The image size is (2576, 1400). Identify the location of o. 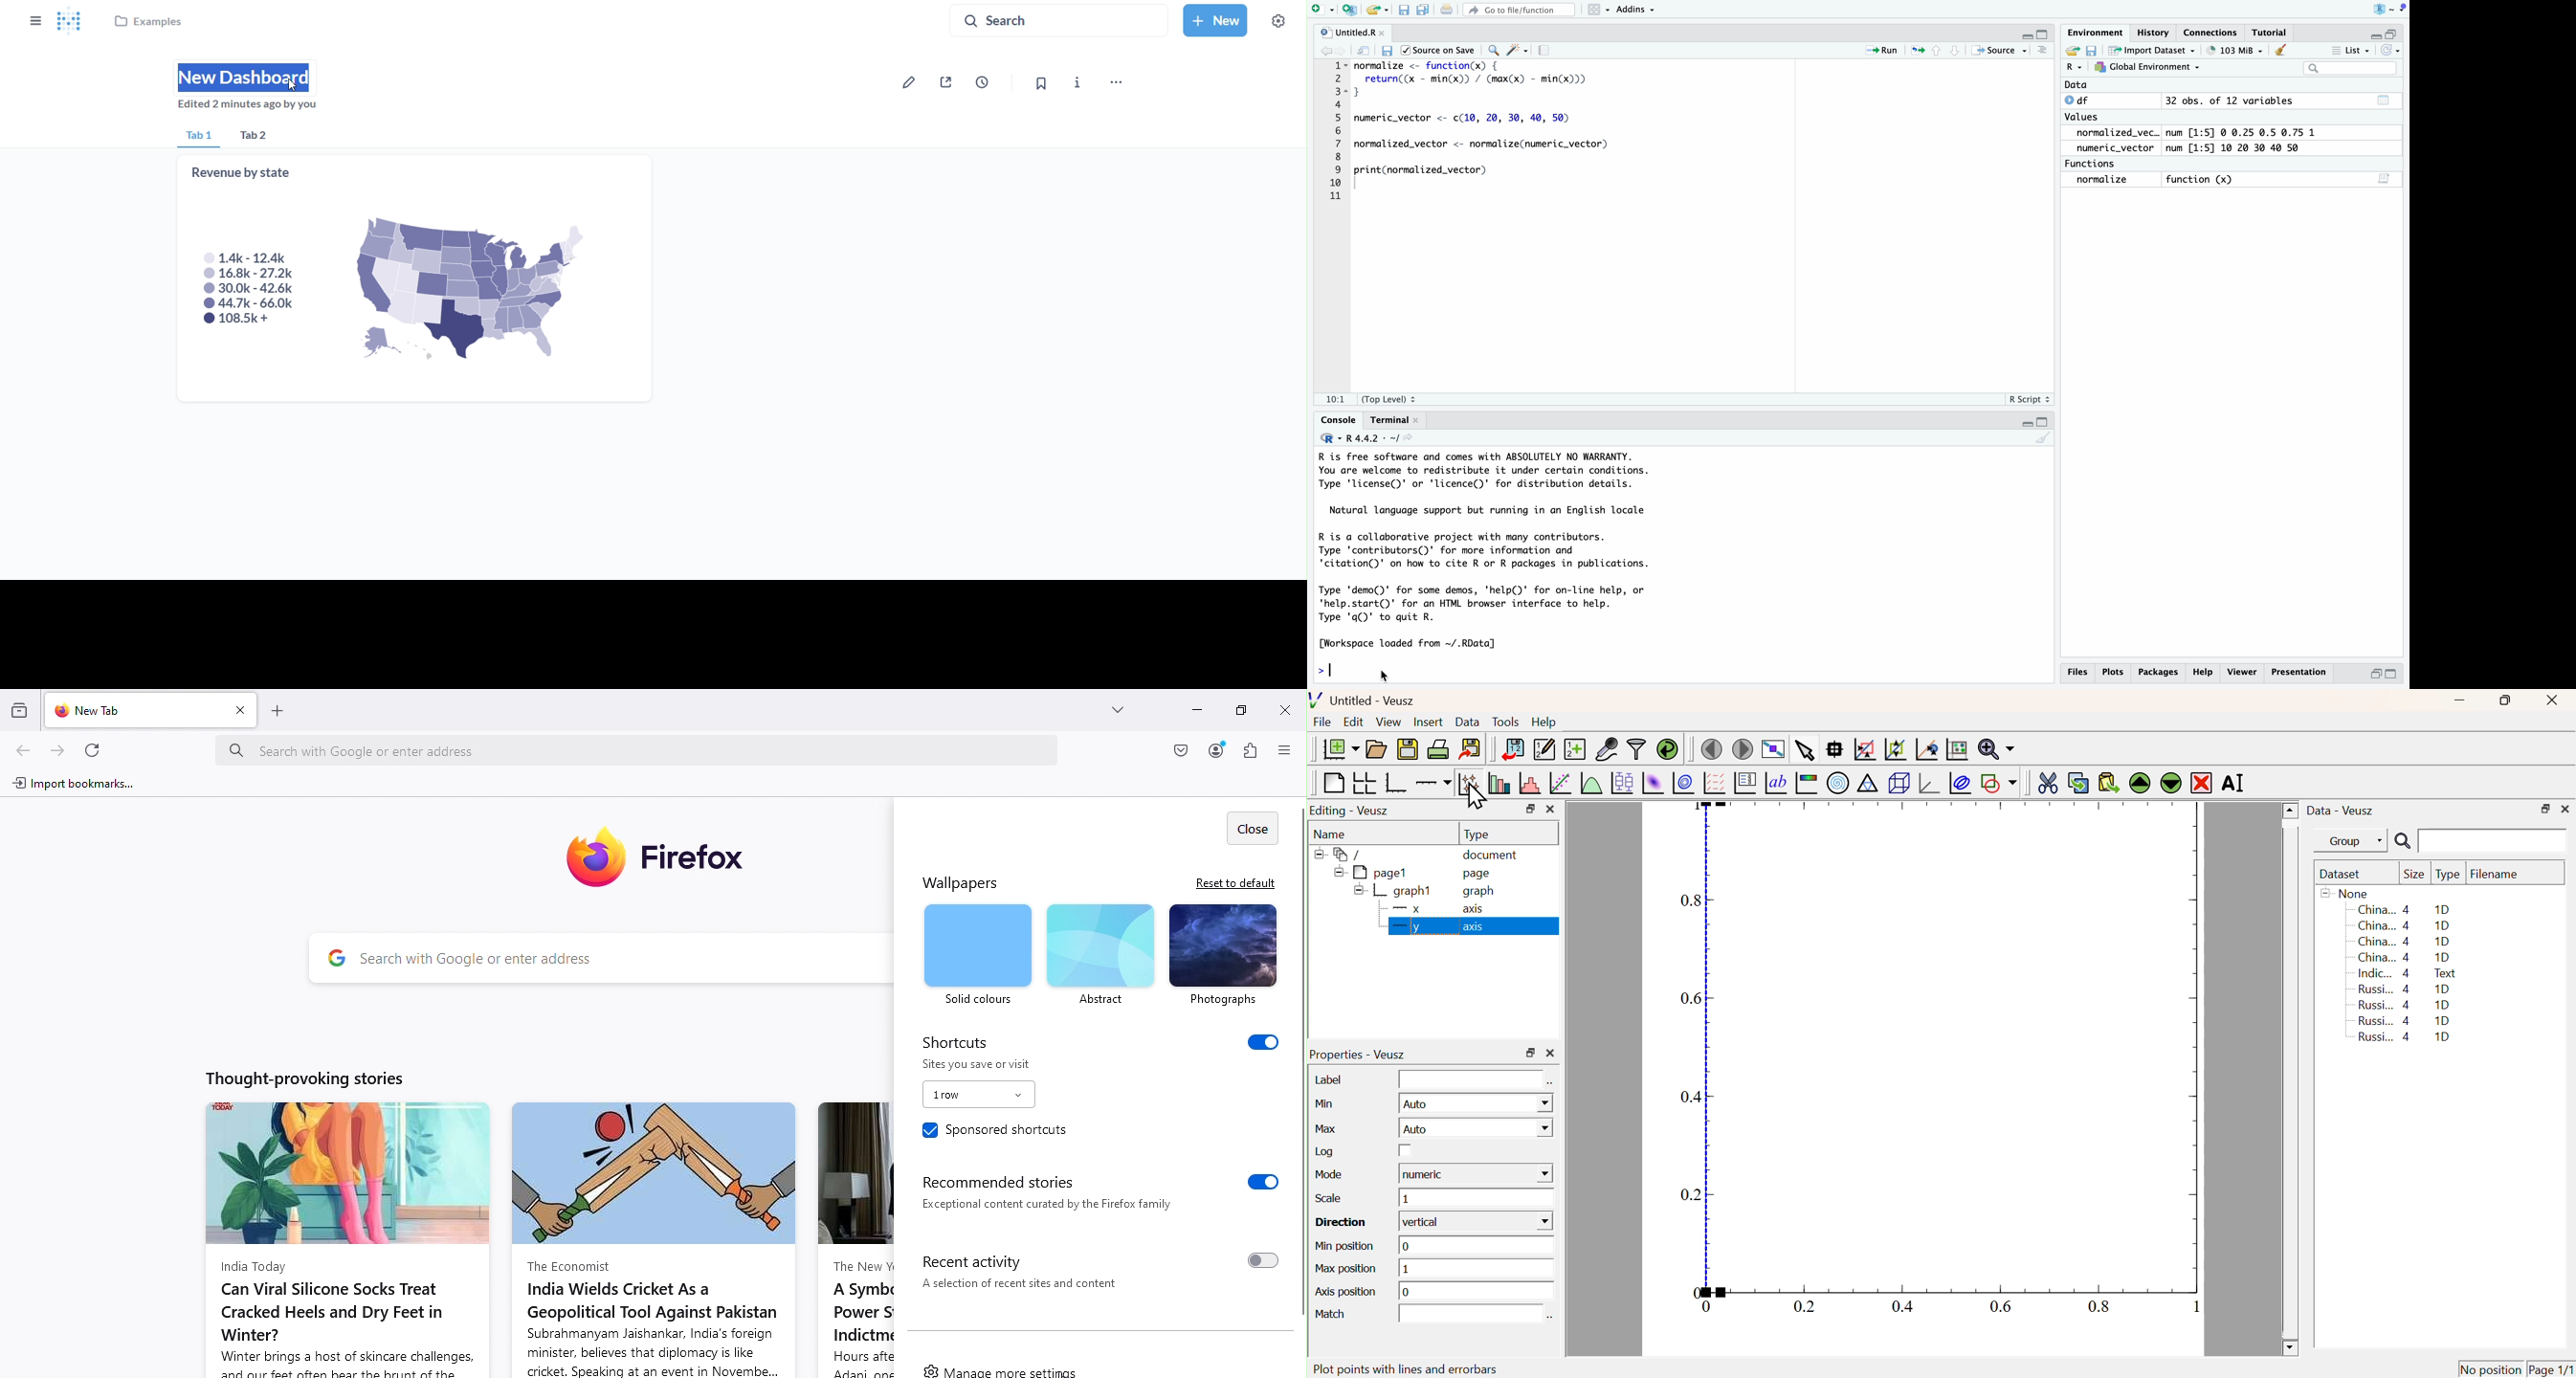
(1476, 1291).